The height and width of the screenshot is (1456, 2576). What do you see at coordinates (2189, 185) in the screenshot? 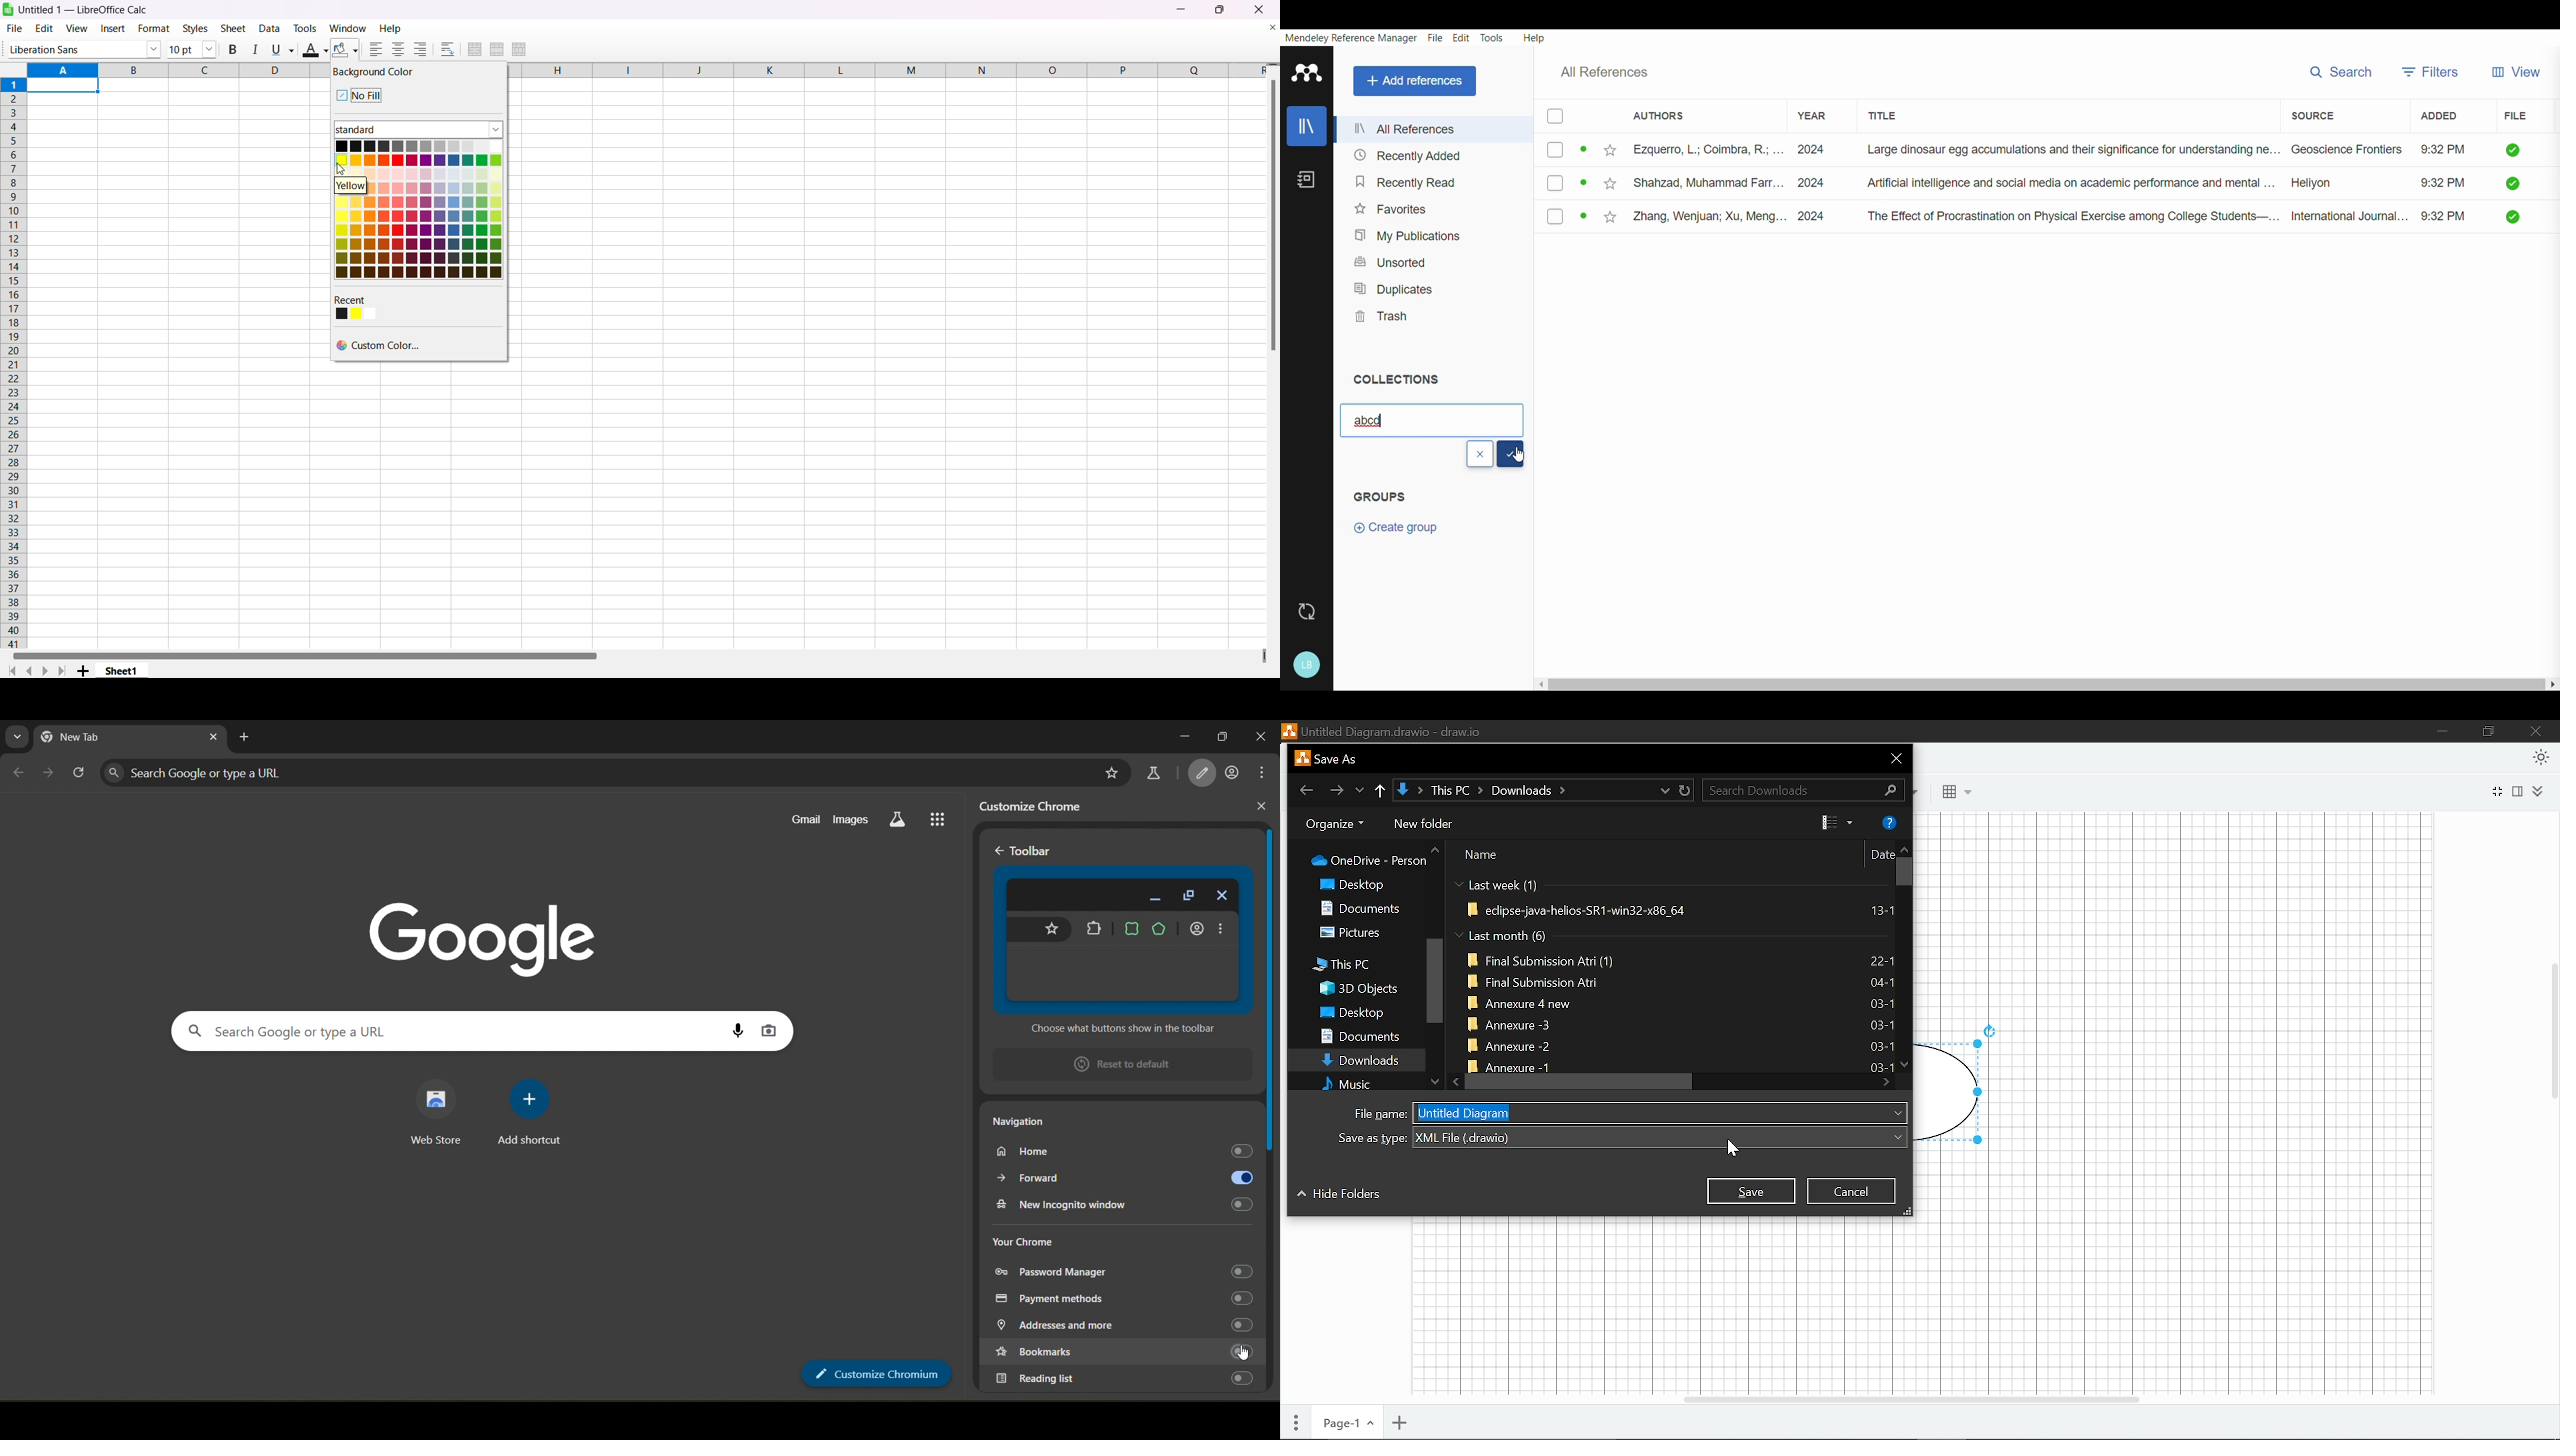
I see `Artificial intelligence and social media on academic performance and mental ...  Heliyon 9:32 PM Q` at bounding box center [2189, 185].